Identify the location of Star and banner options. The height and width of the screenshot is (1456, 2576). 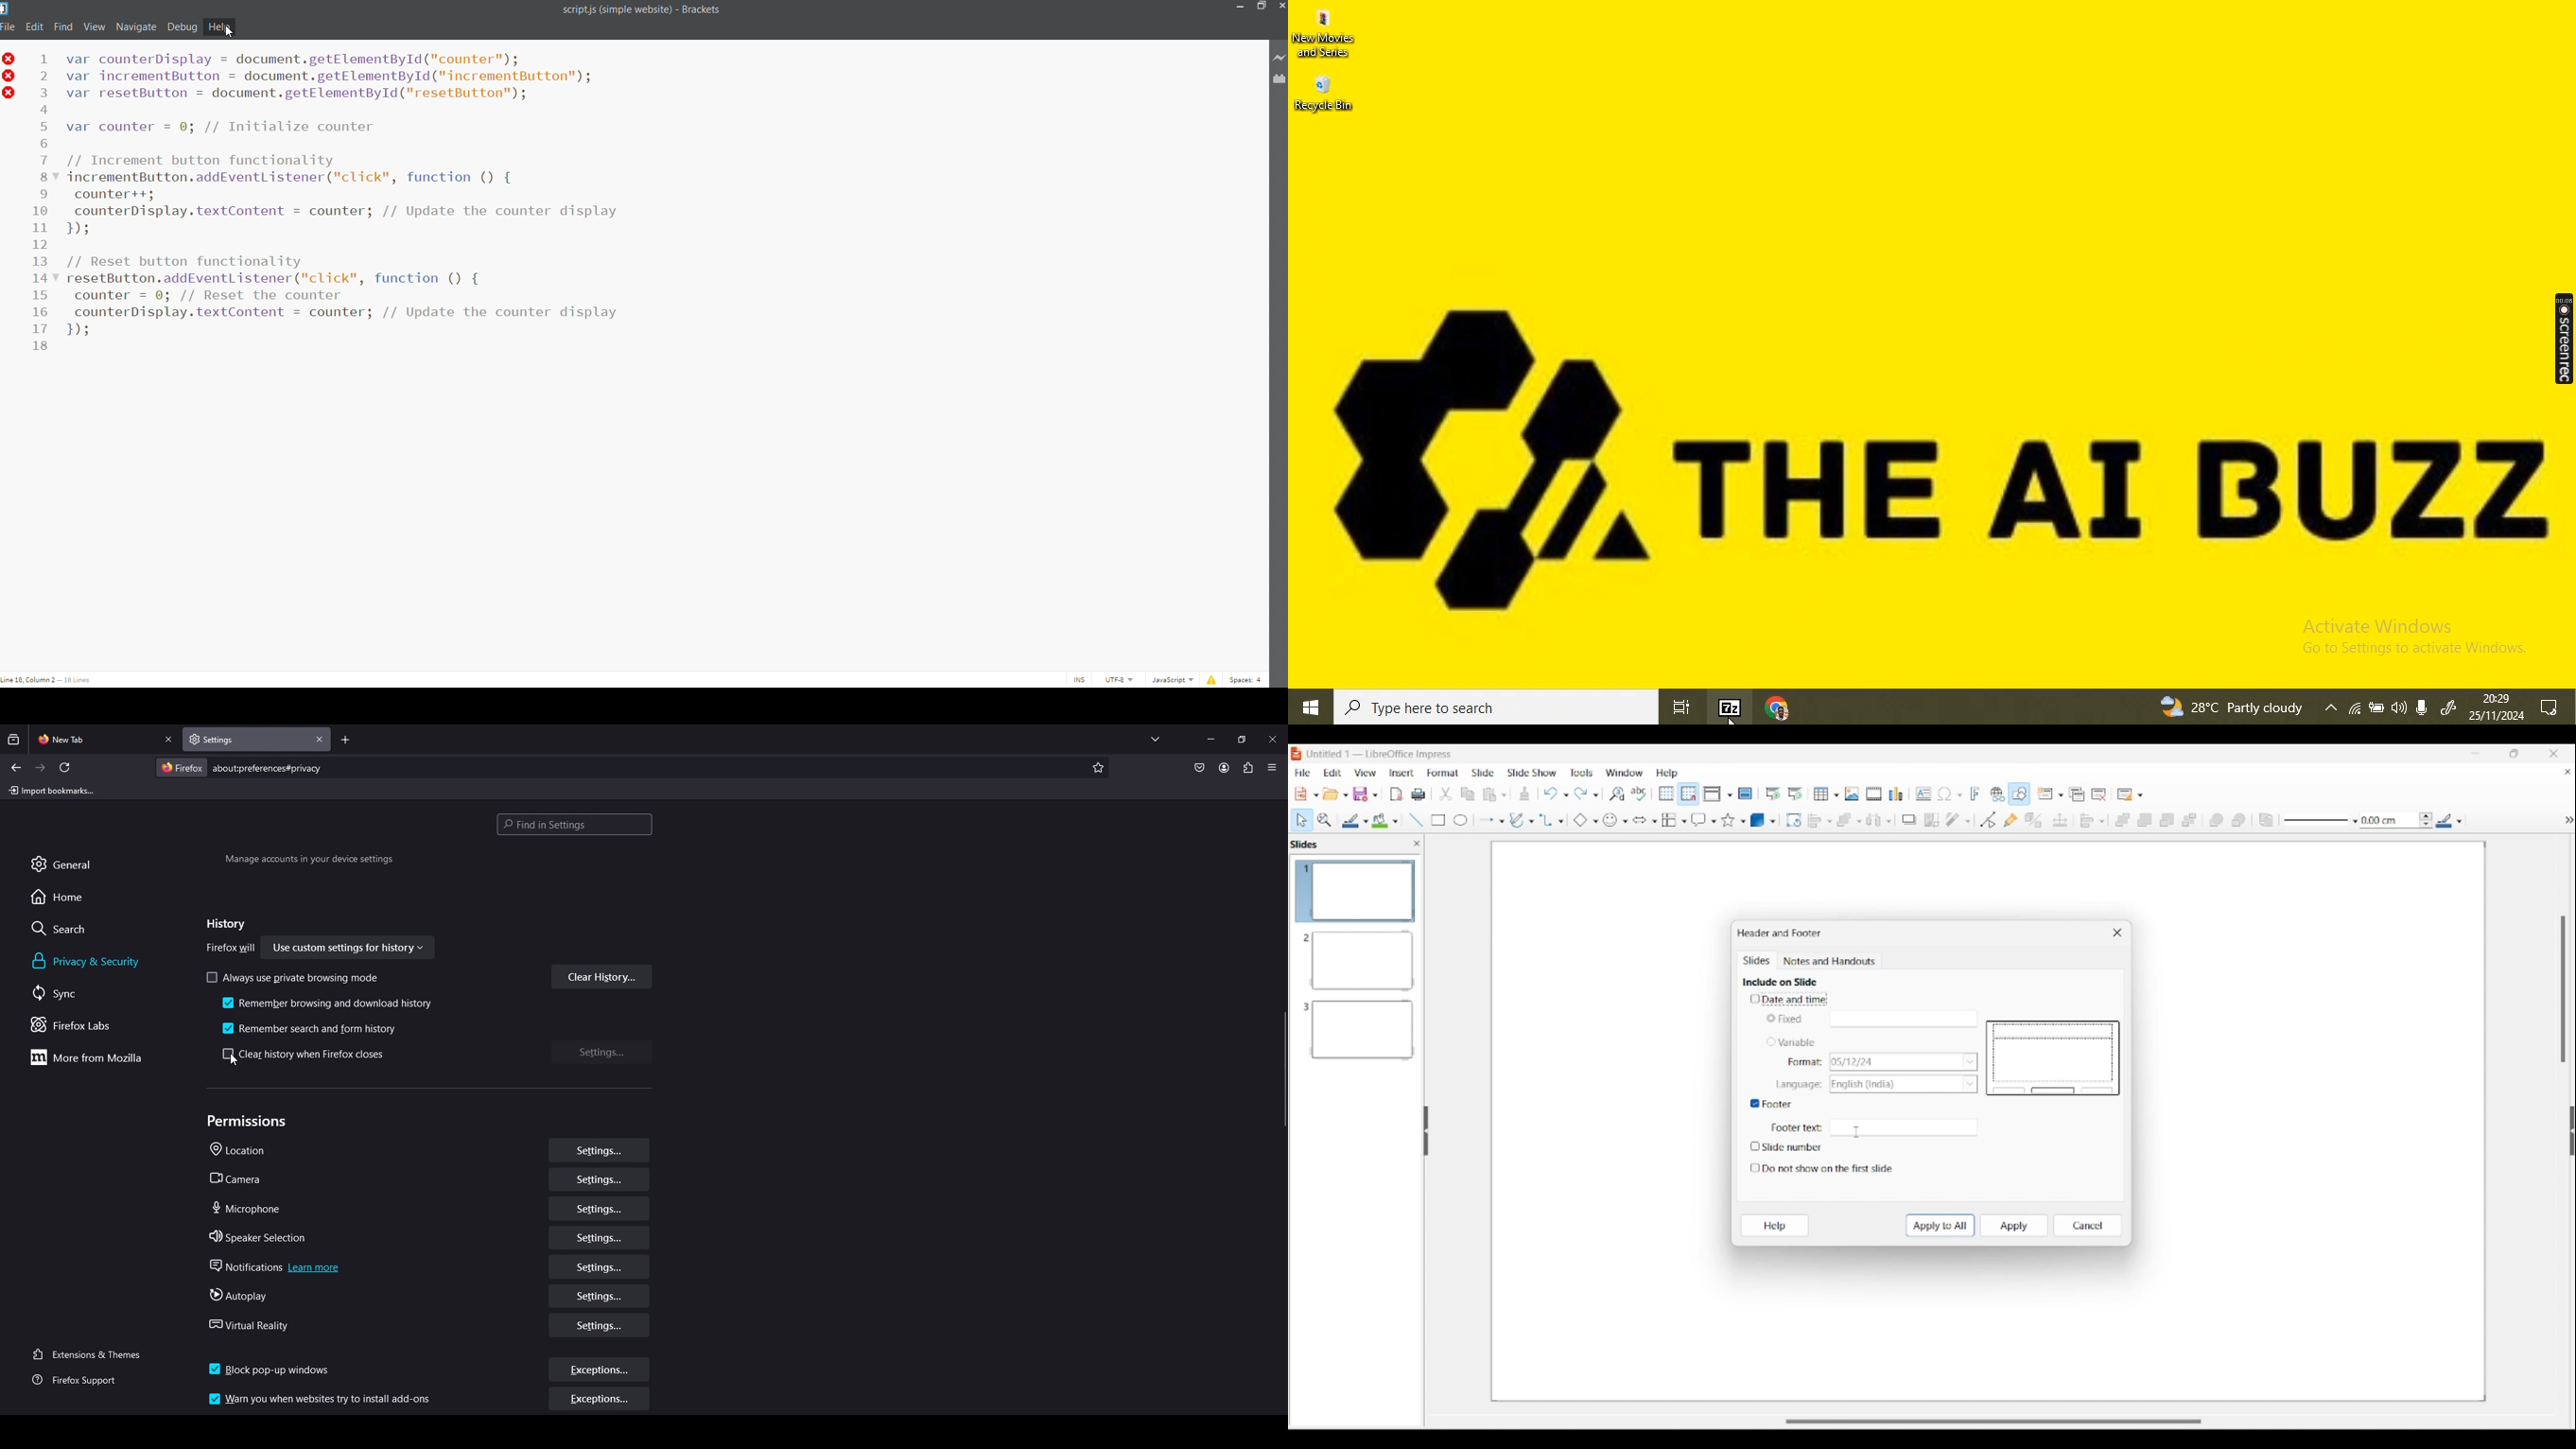
(1734, 820).